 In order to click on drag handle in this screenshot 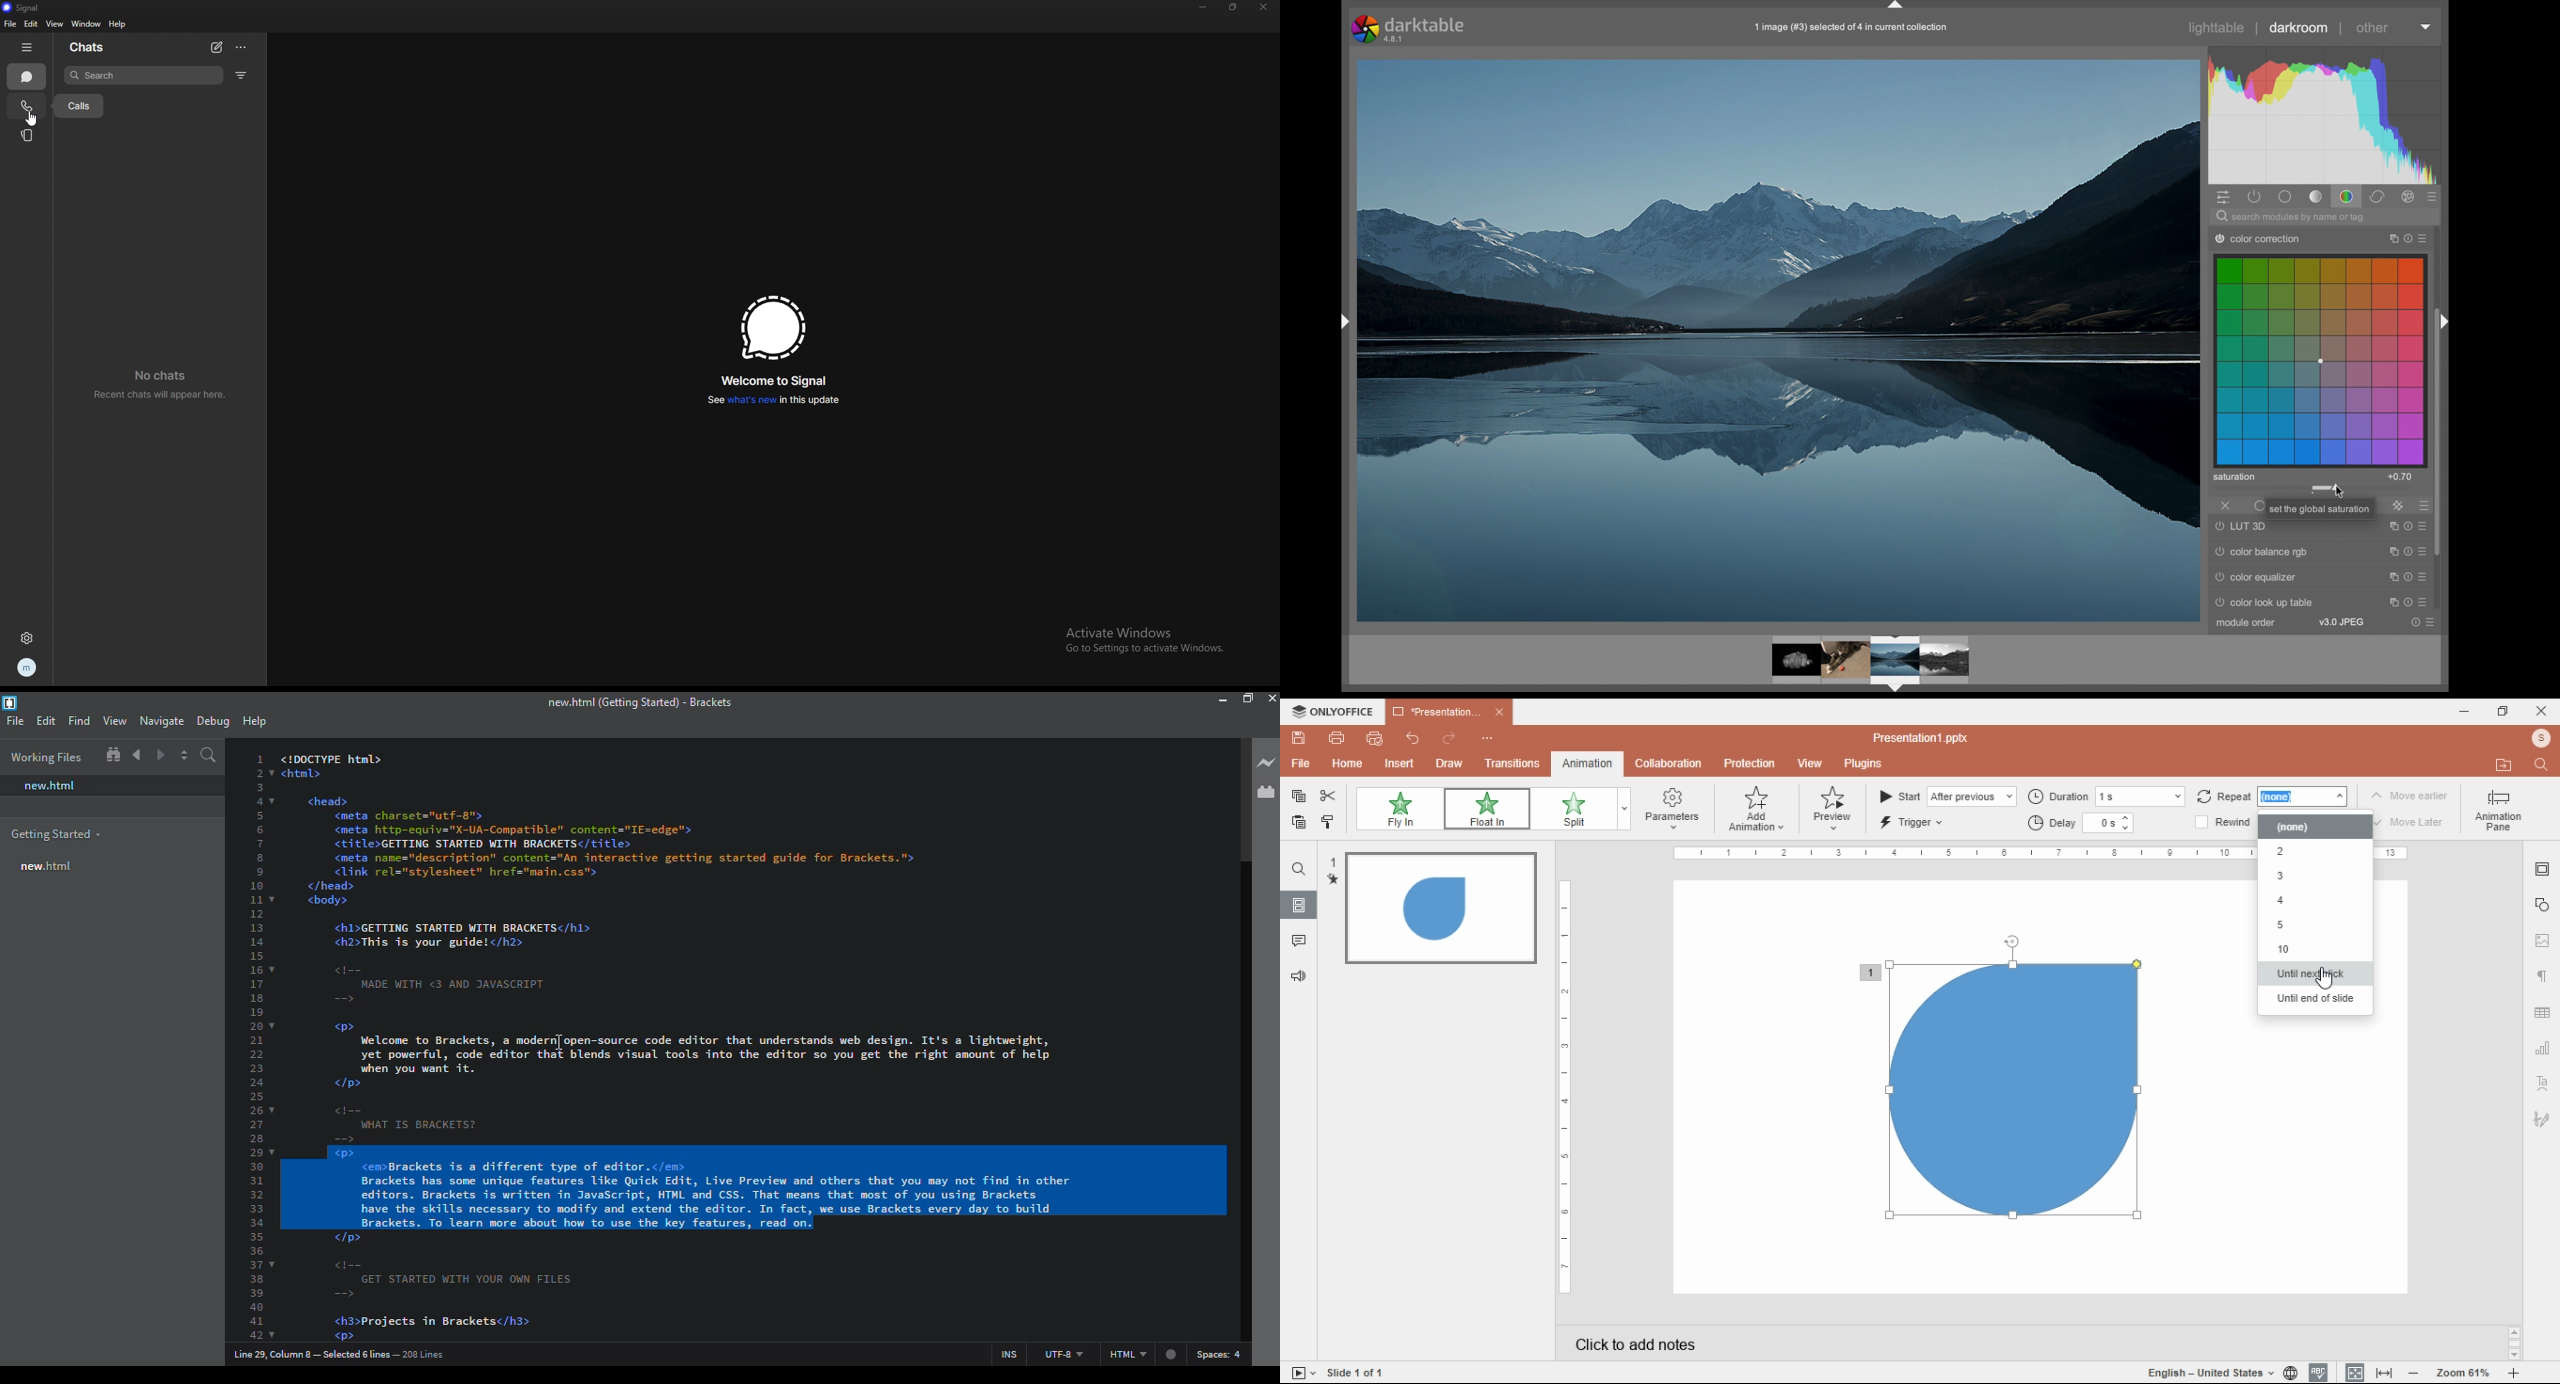, I will do `click(1895, 6)`.